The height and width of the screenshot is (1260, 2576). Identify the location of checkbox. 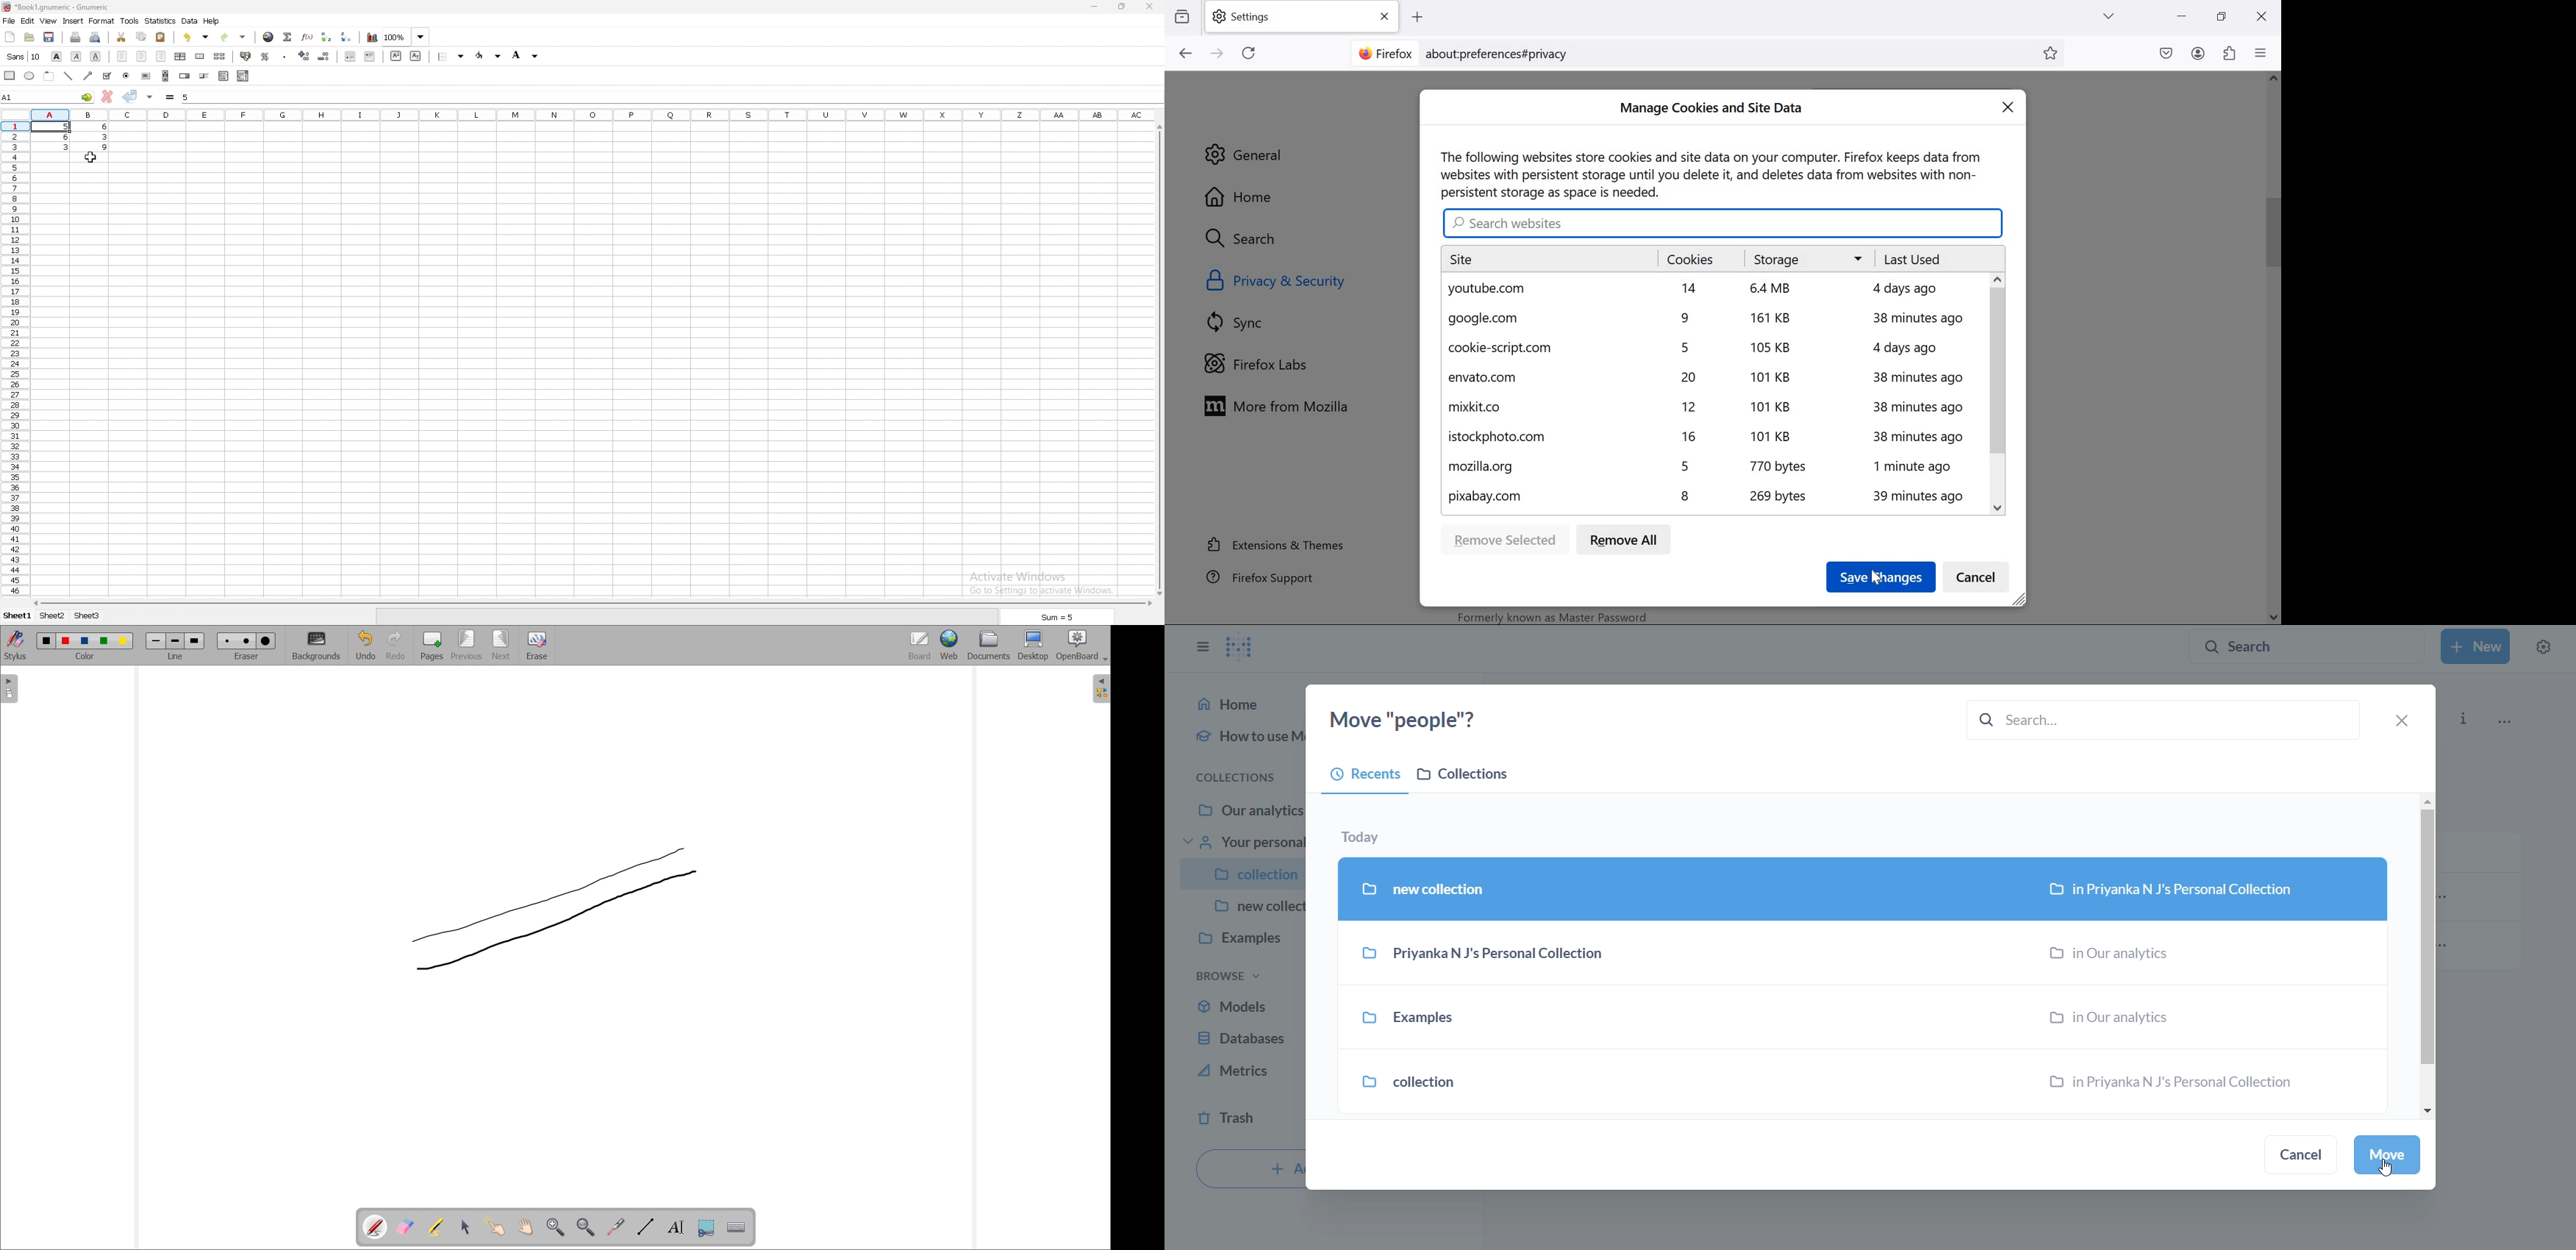
(106, 75).